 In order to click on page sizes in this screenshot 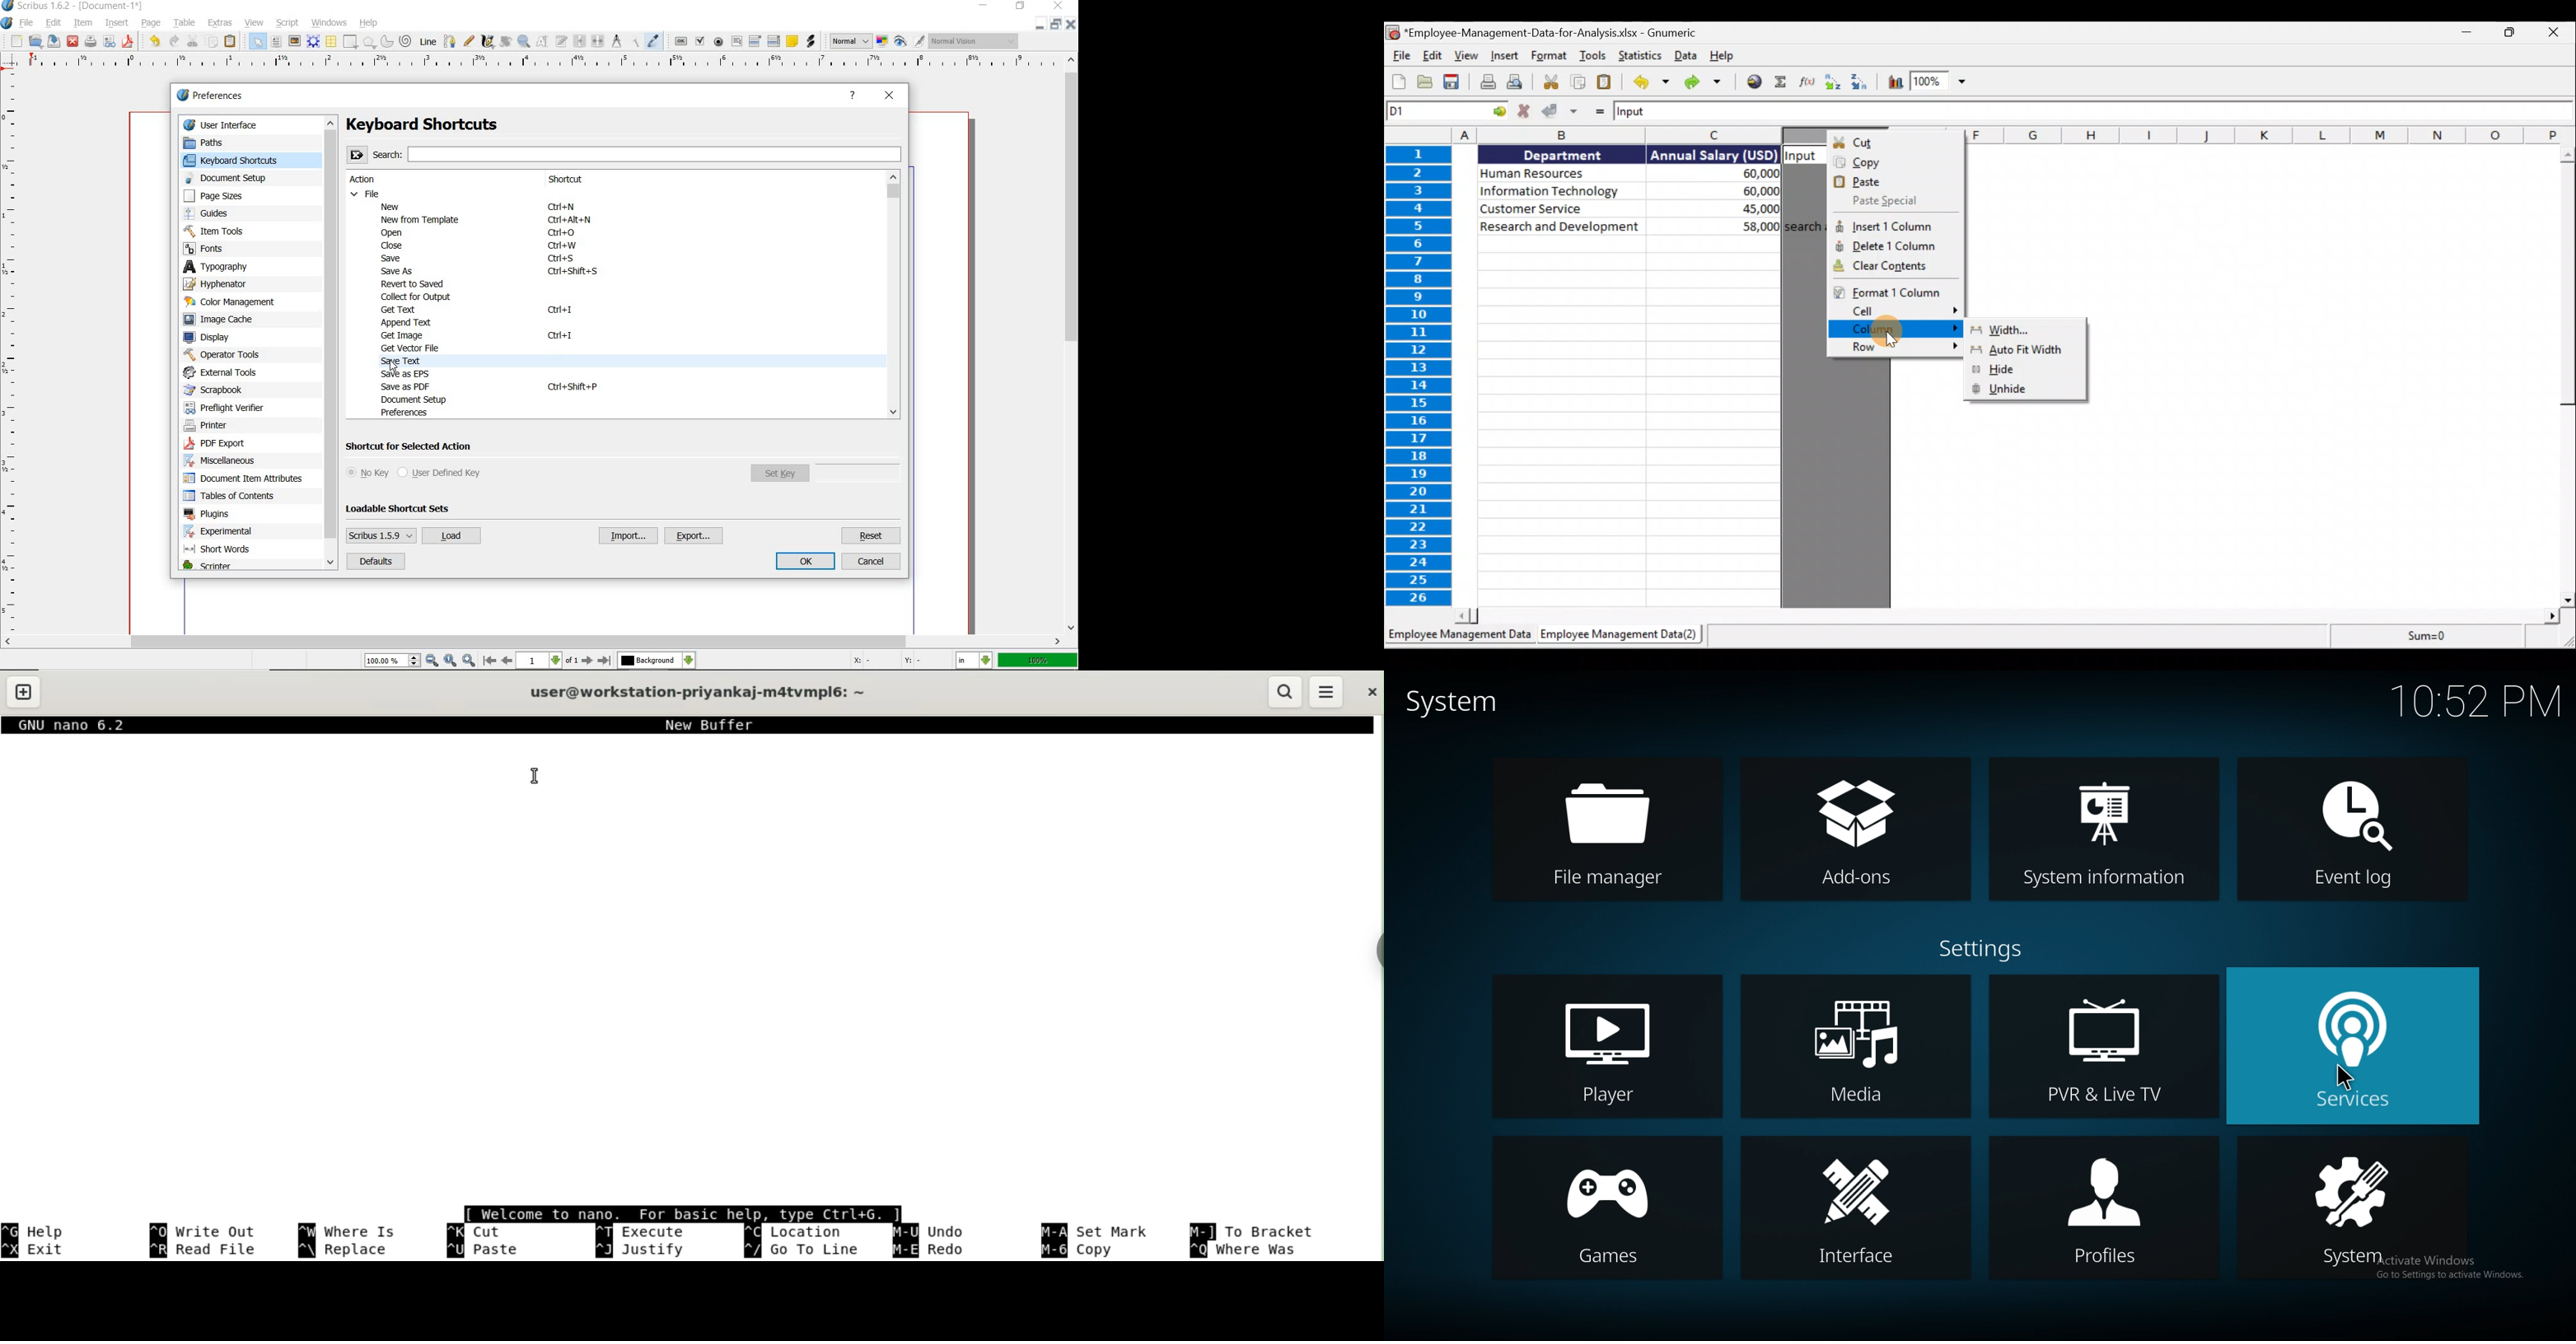, I will do `click(223, 196)`.